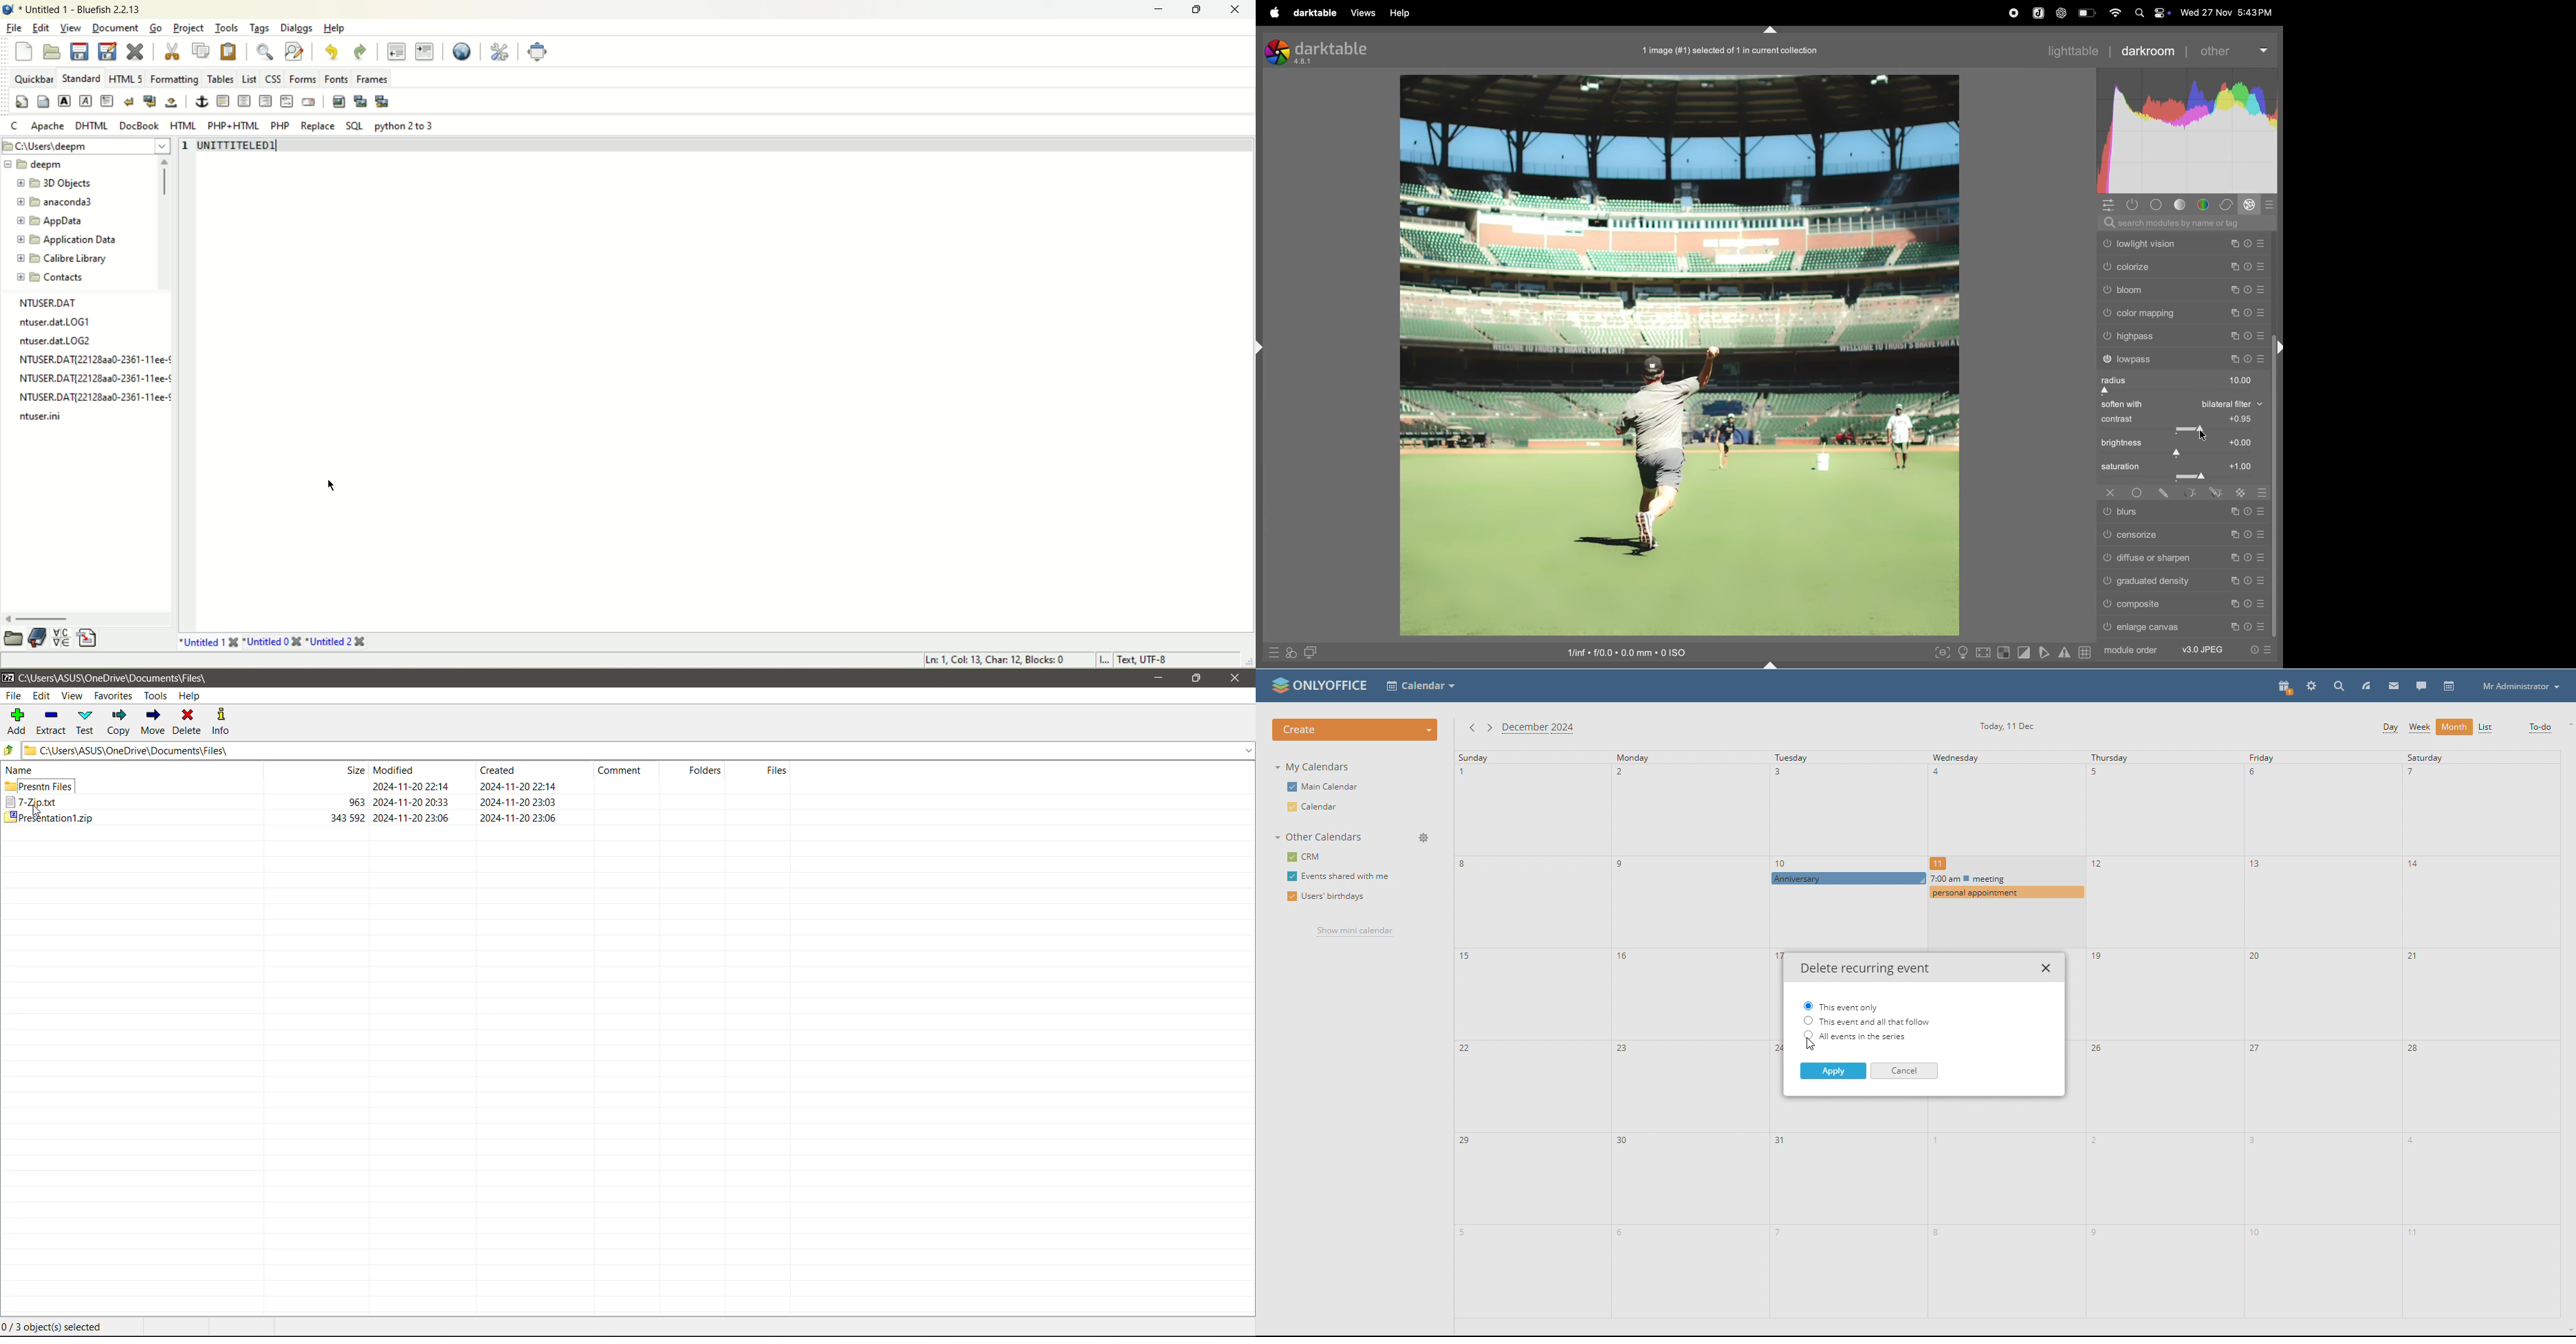 The height and width of the screenshot is (1344, 2576). What do you see at coordinates (334, 26) in the screenshot?
I see `Help` at bounding box center [334, 26].